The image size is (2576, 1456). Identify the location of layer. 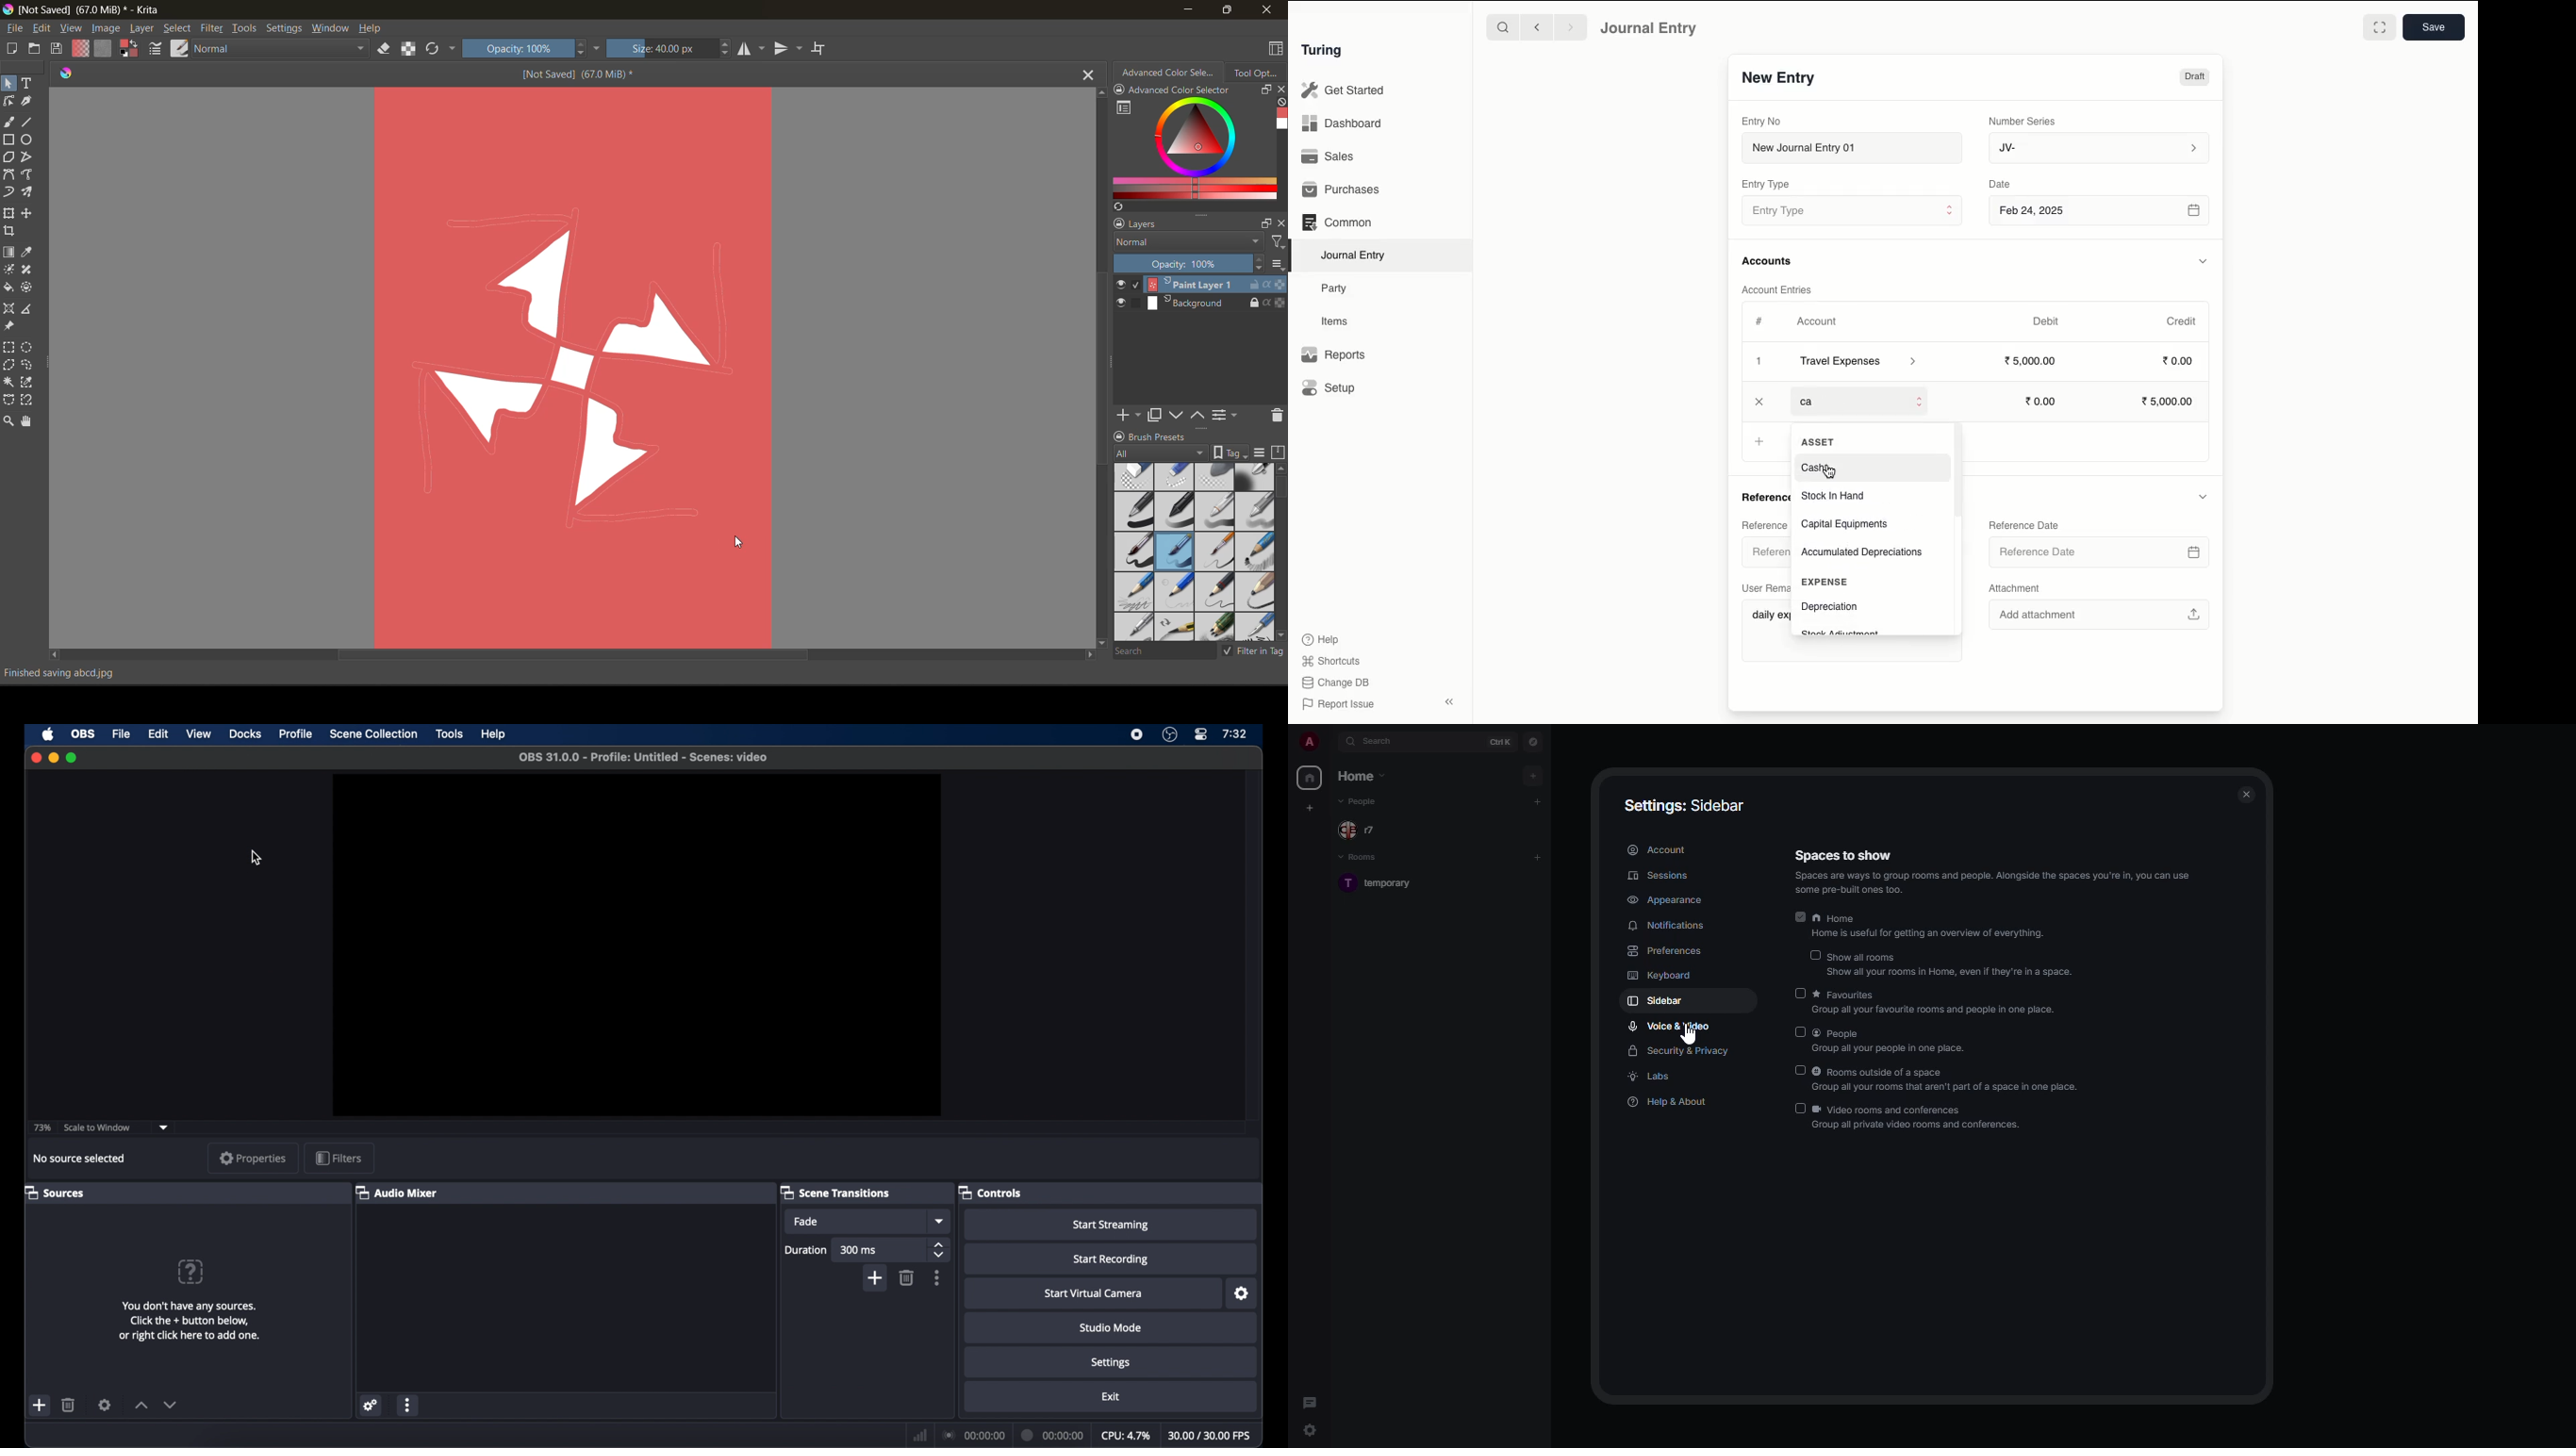
(144, 30).